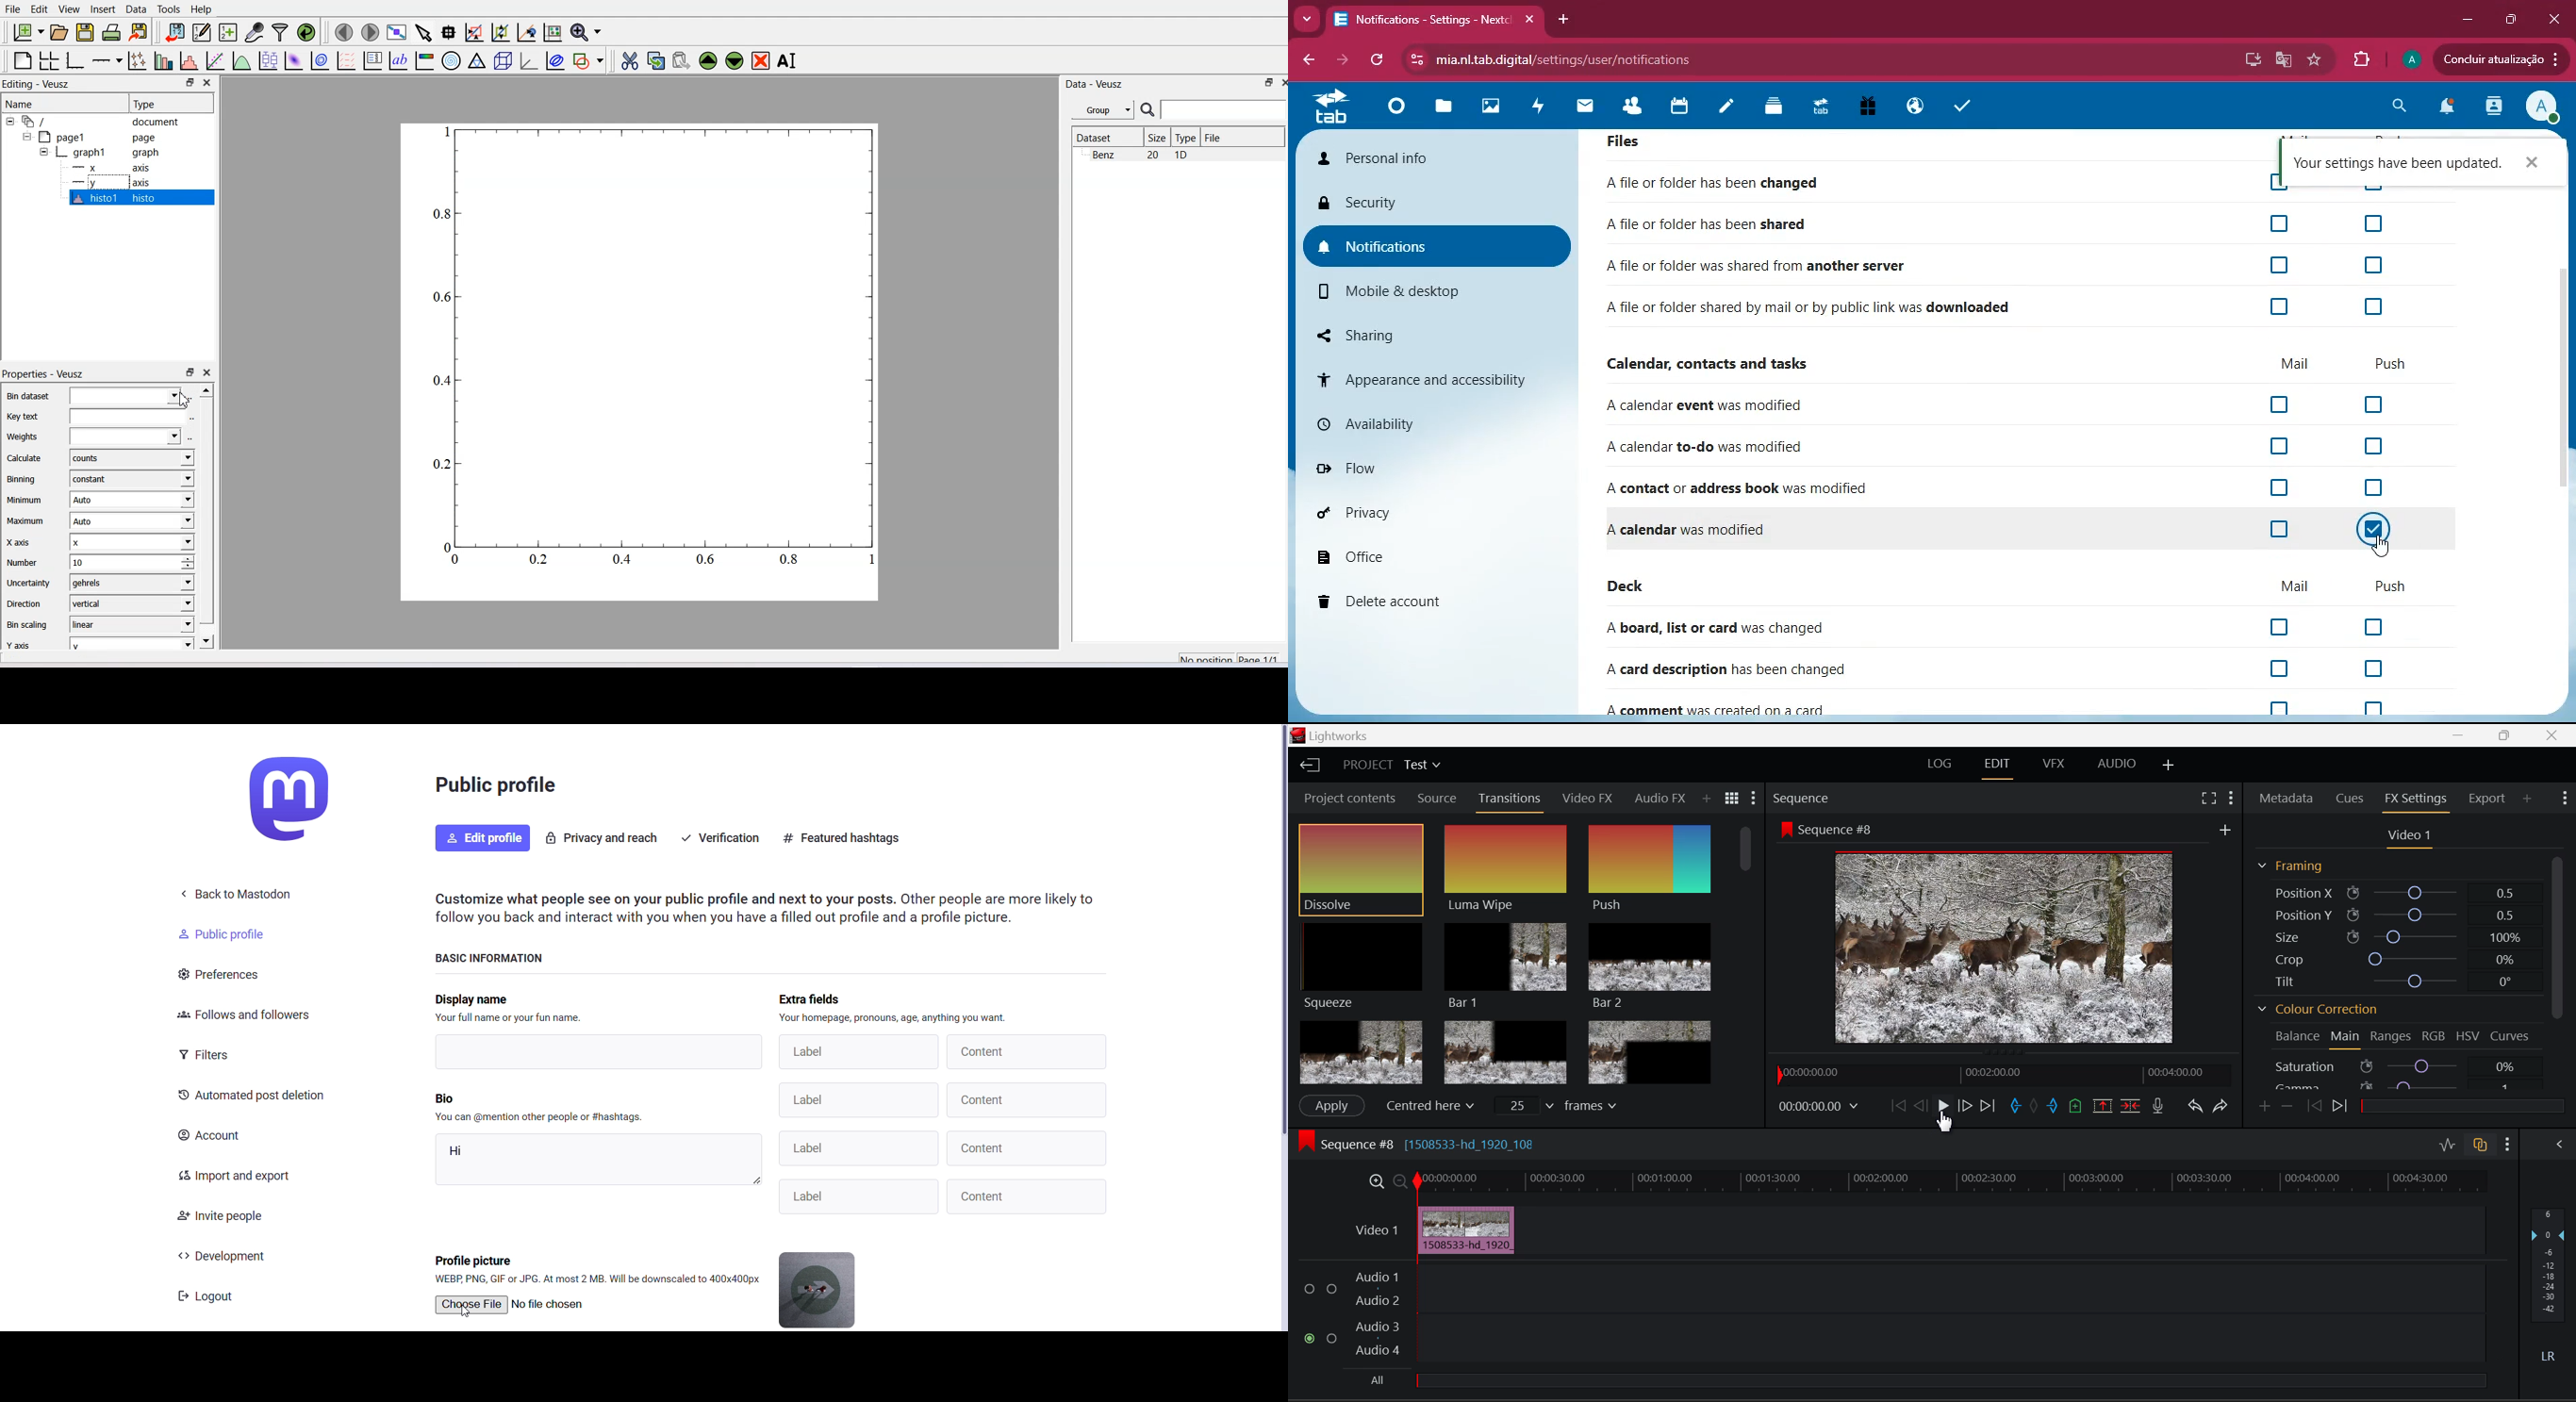 The width and height of the screenshot is (2576, 1428). What do you see at coordinates (2338, 1106) in the screenshot?
I see `Next keyframe` at bounding box center [2338, 1106].